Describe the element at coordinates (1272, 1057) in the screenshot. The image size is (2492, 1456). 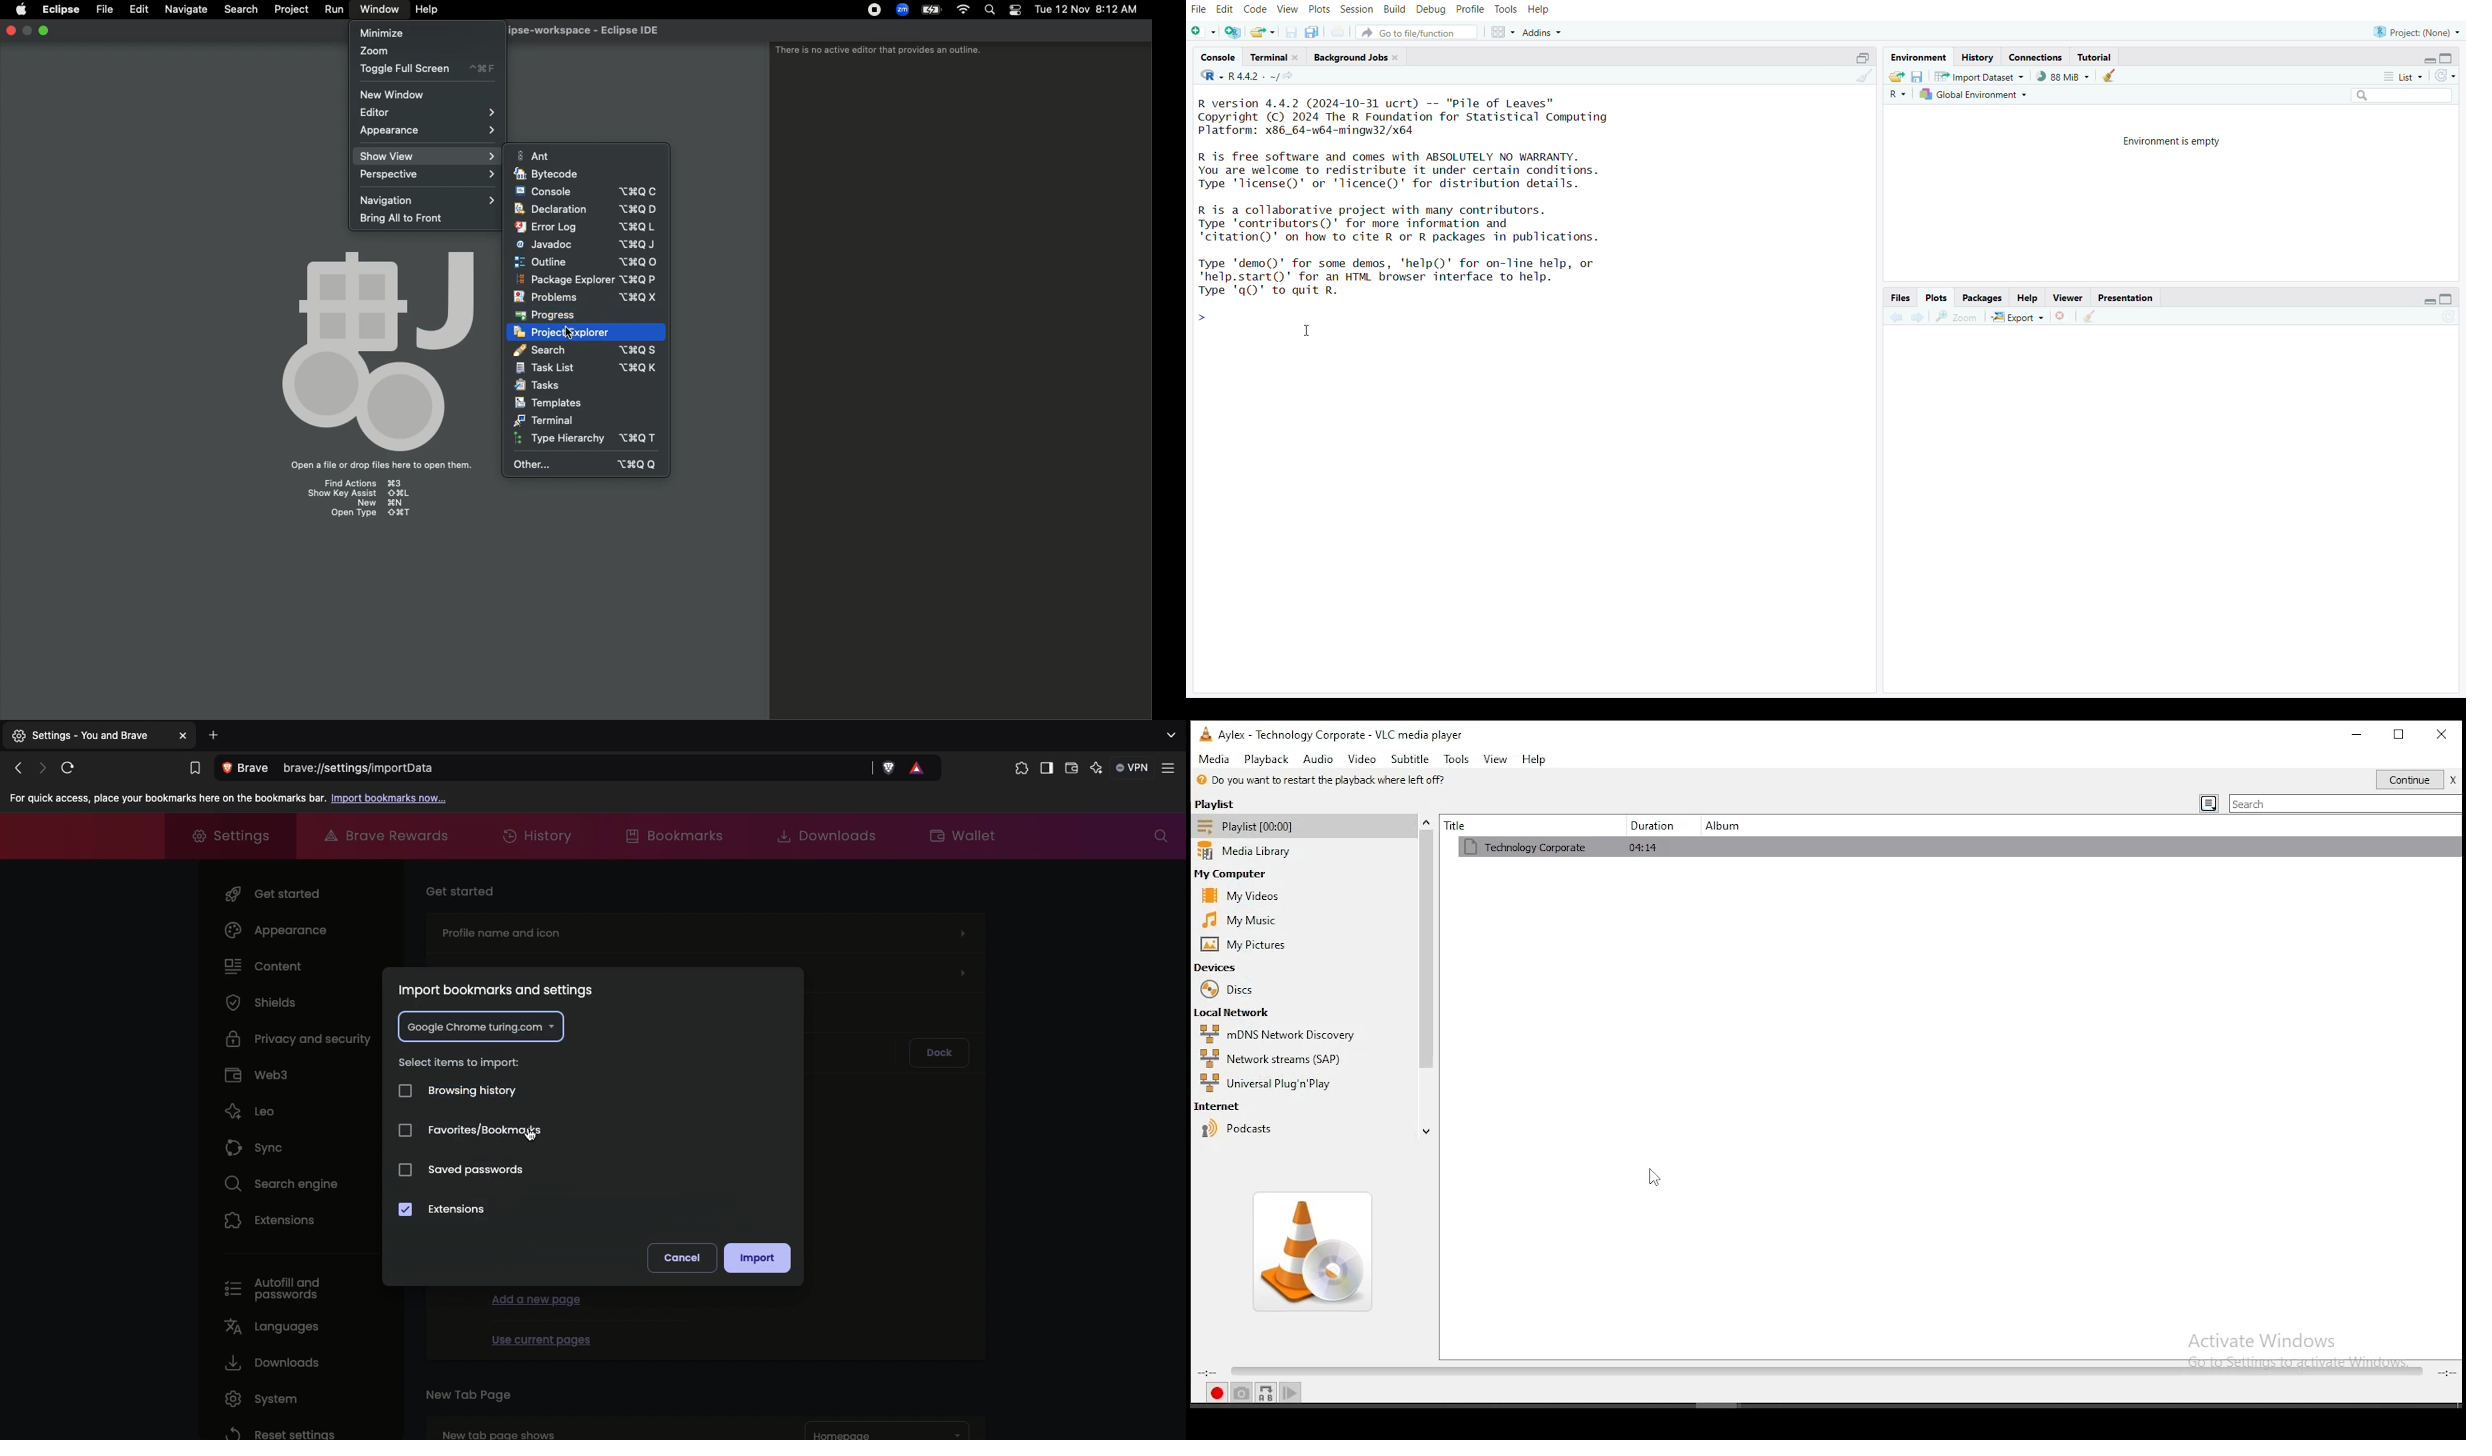
I see `network streams (SAP)` at that location.